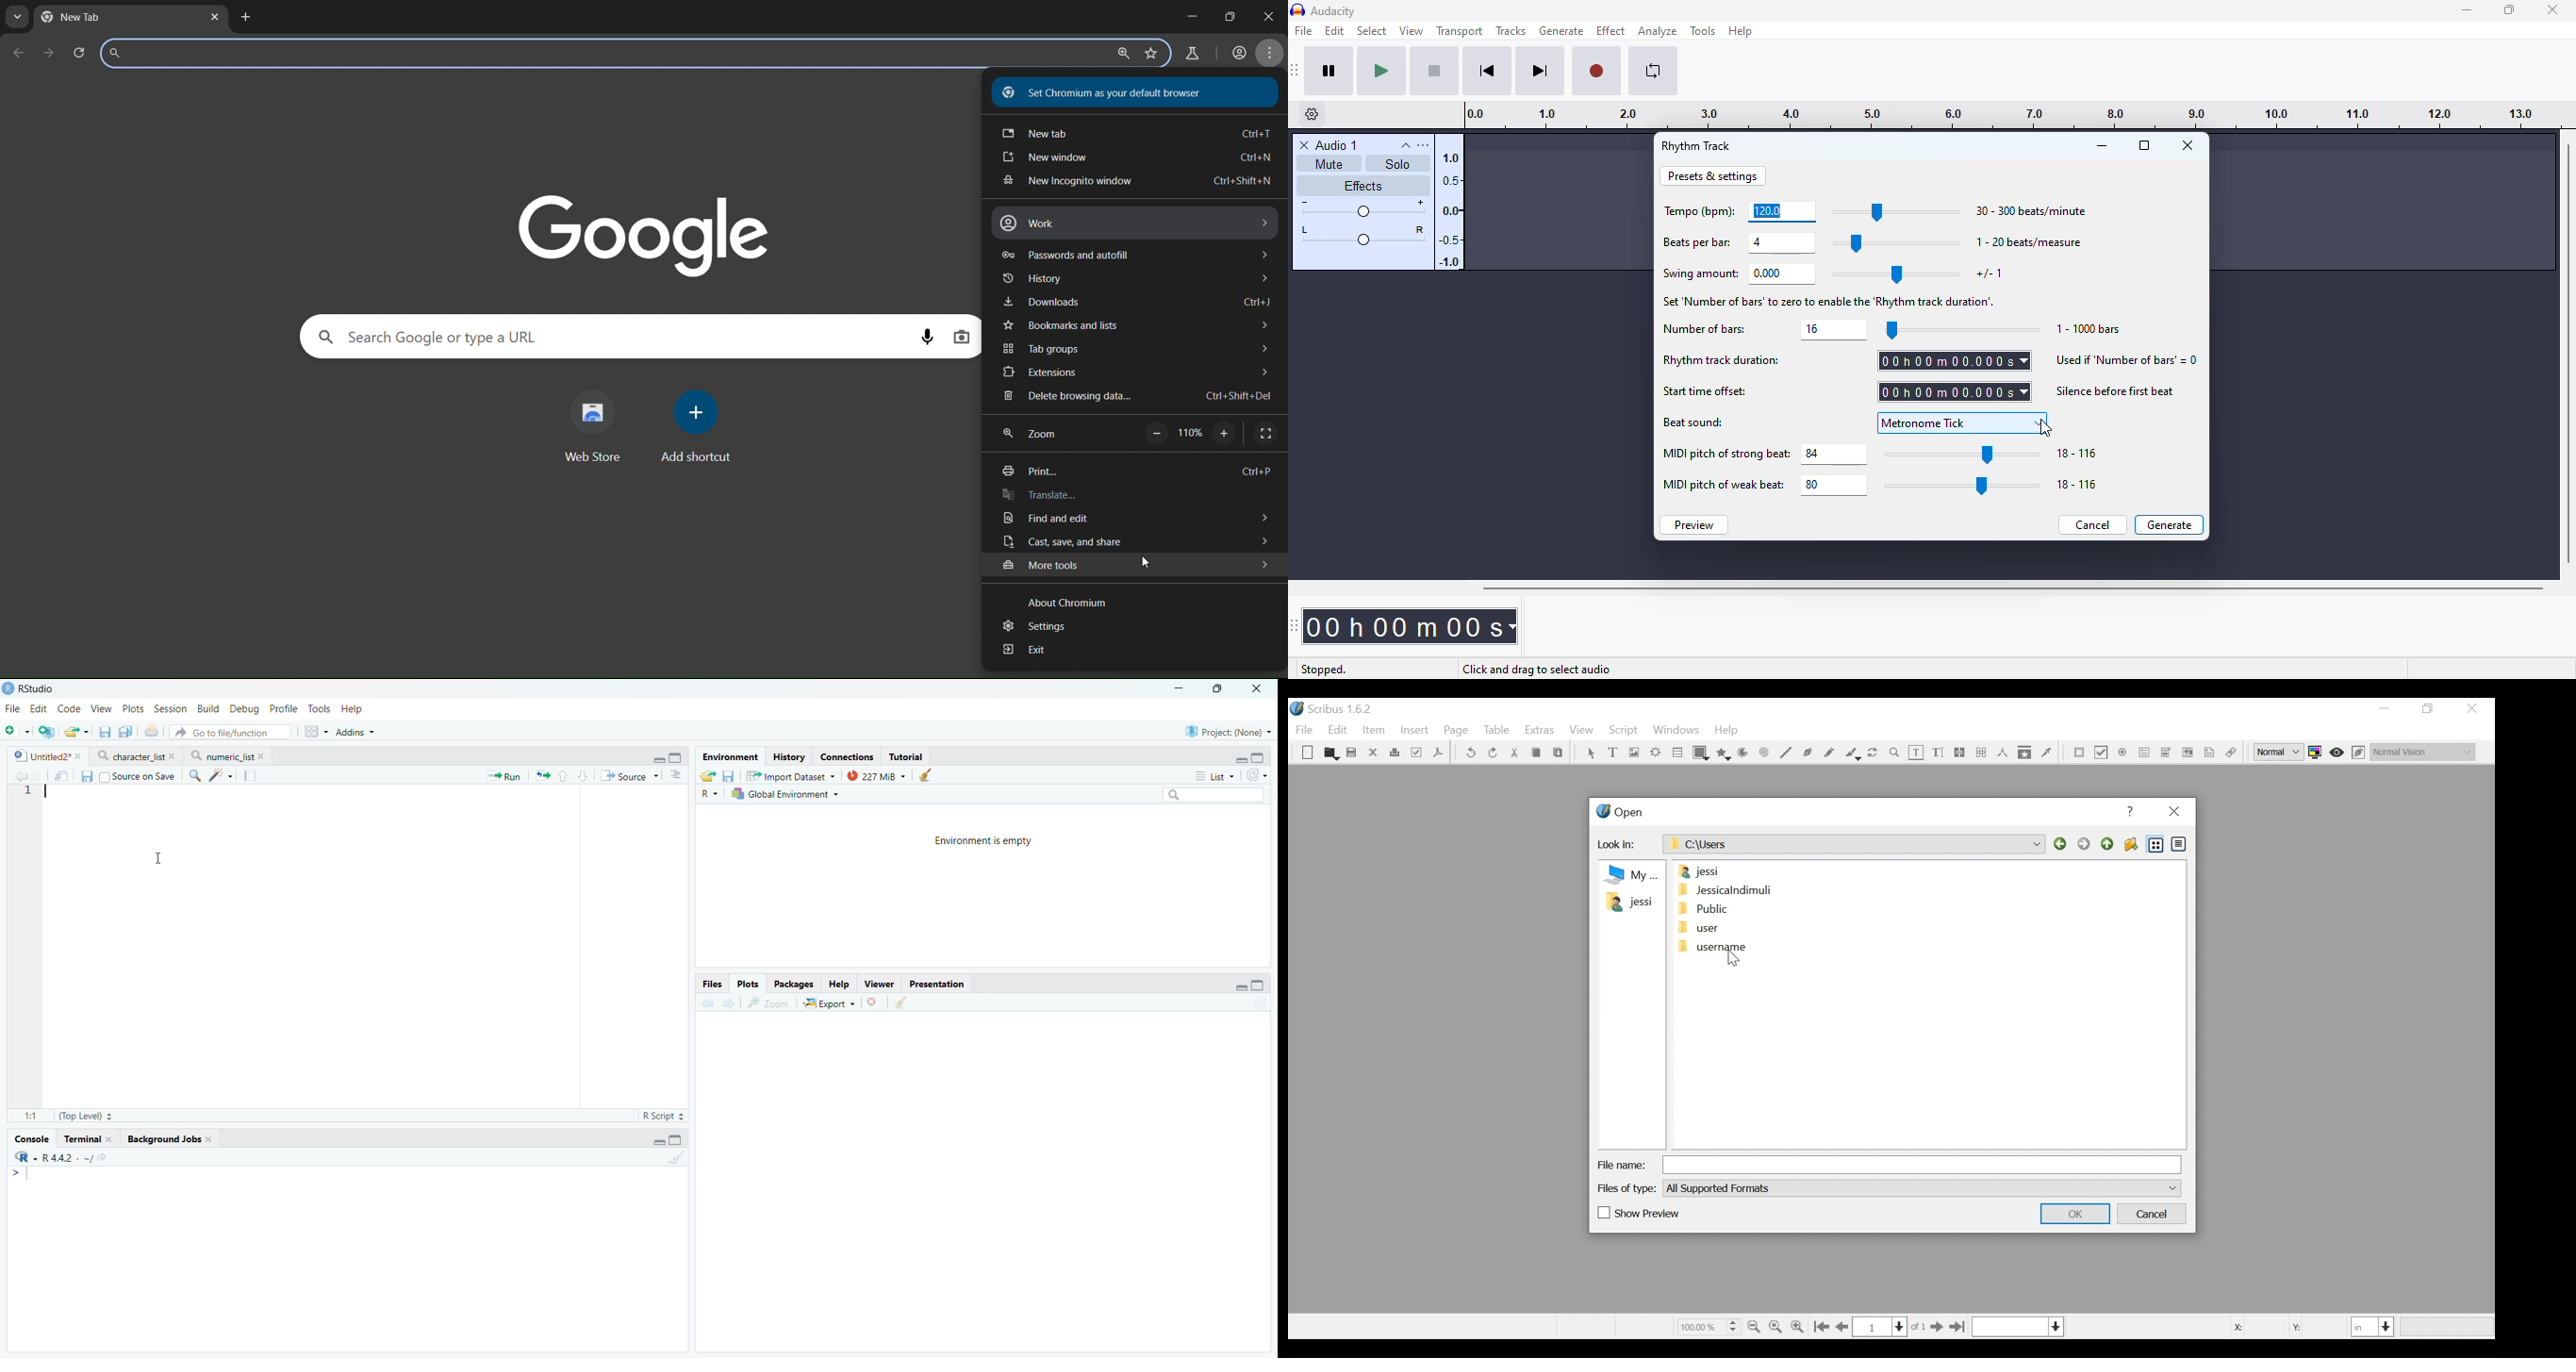 This screenshot has height=1372, width=2576. I want to click on maximize, so click(2509, 9).